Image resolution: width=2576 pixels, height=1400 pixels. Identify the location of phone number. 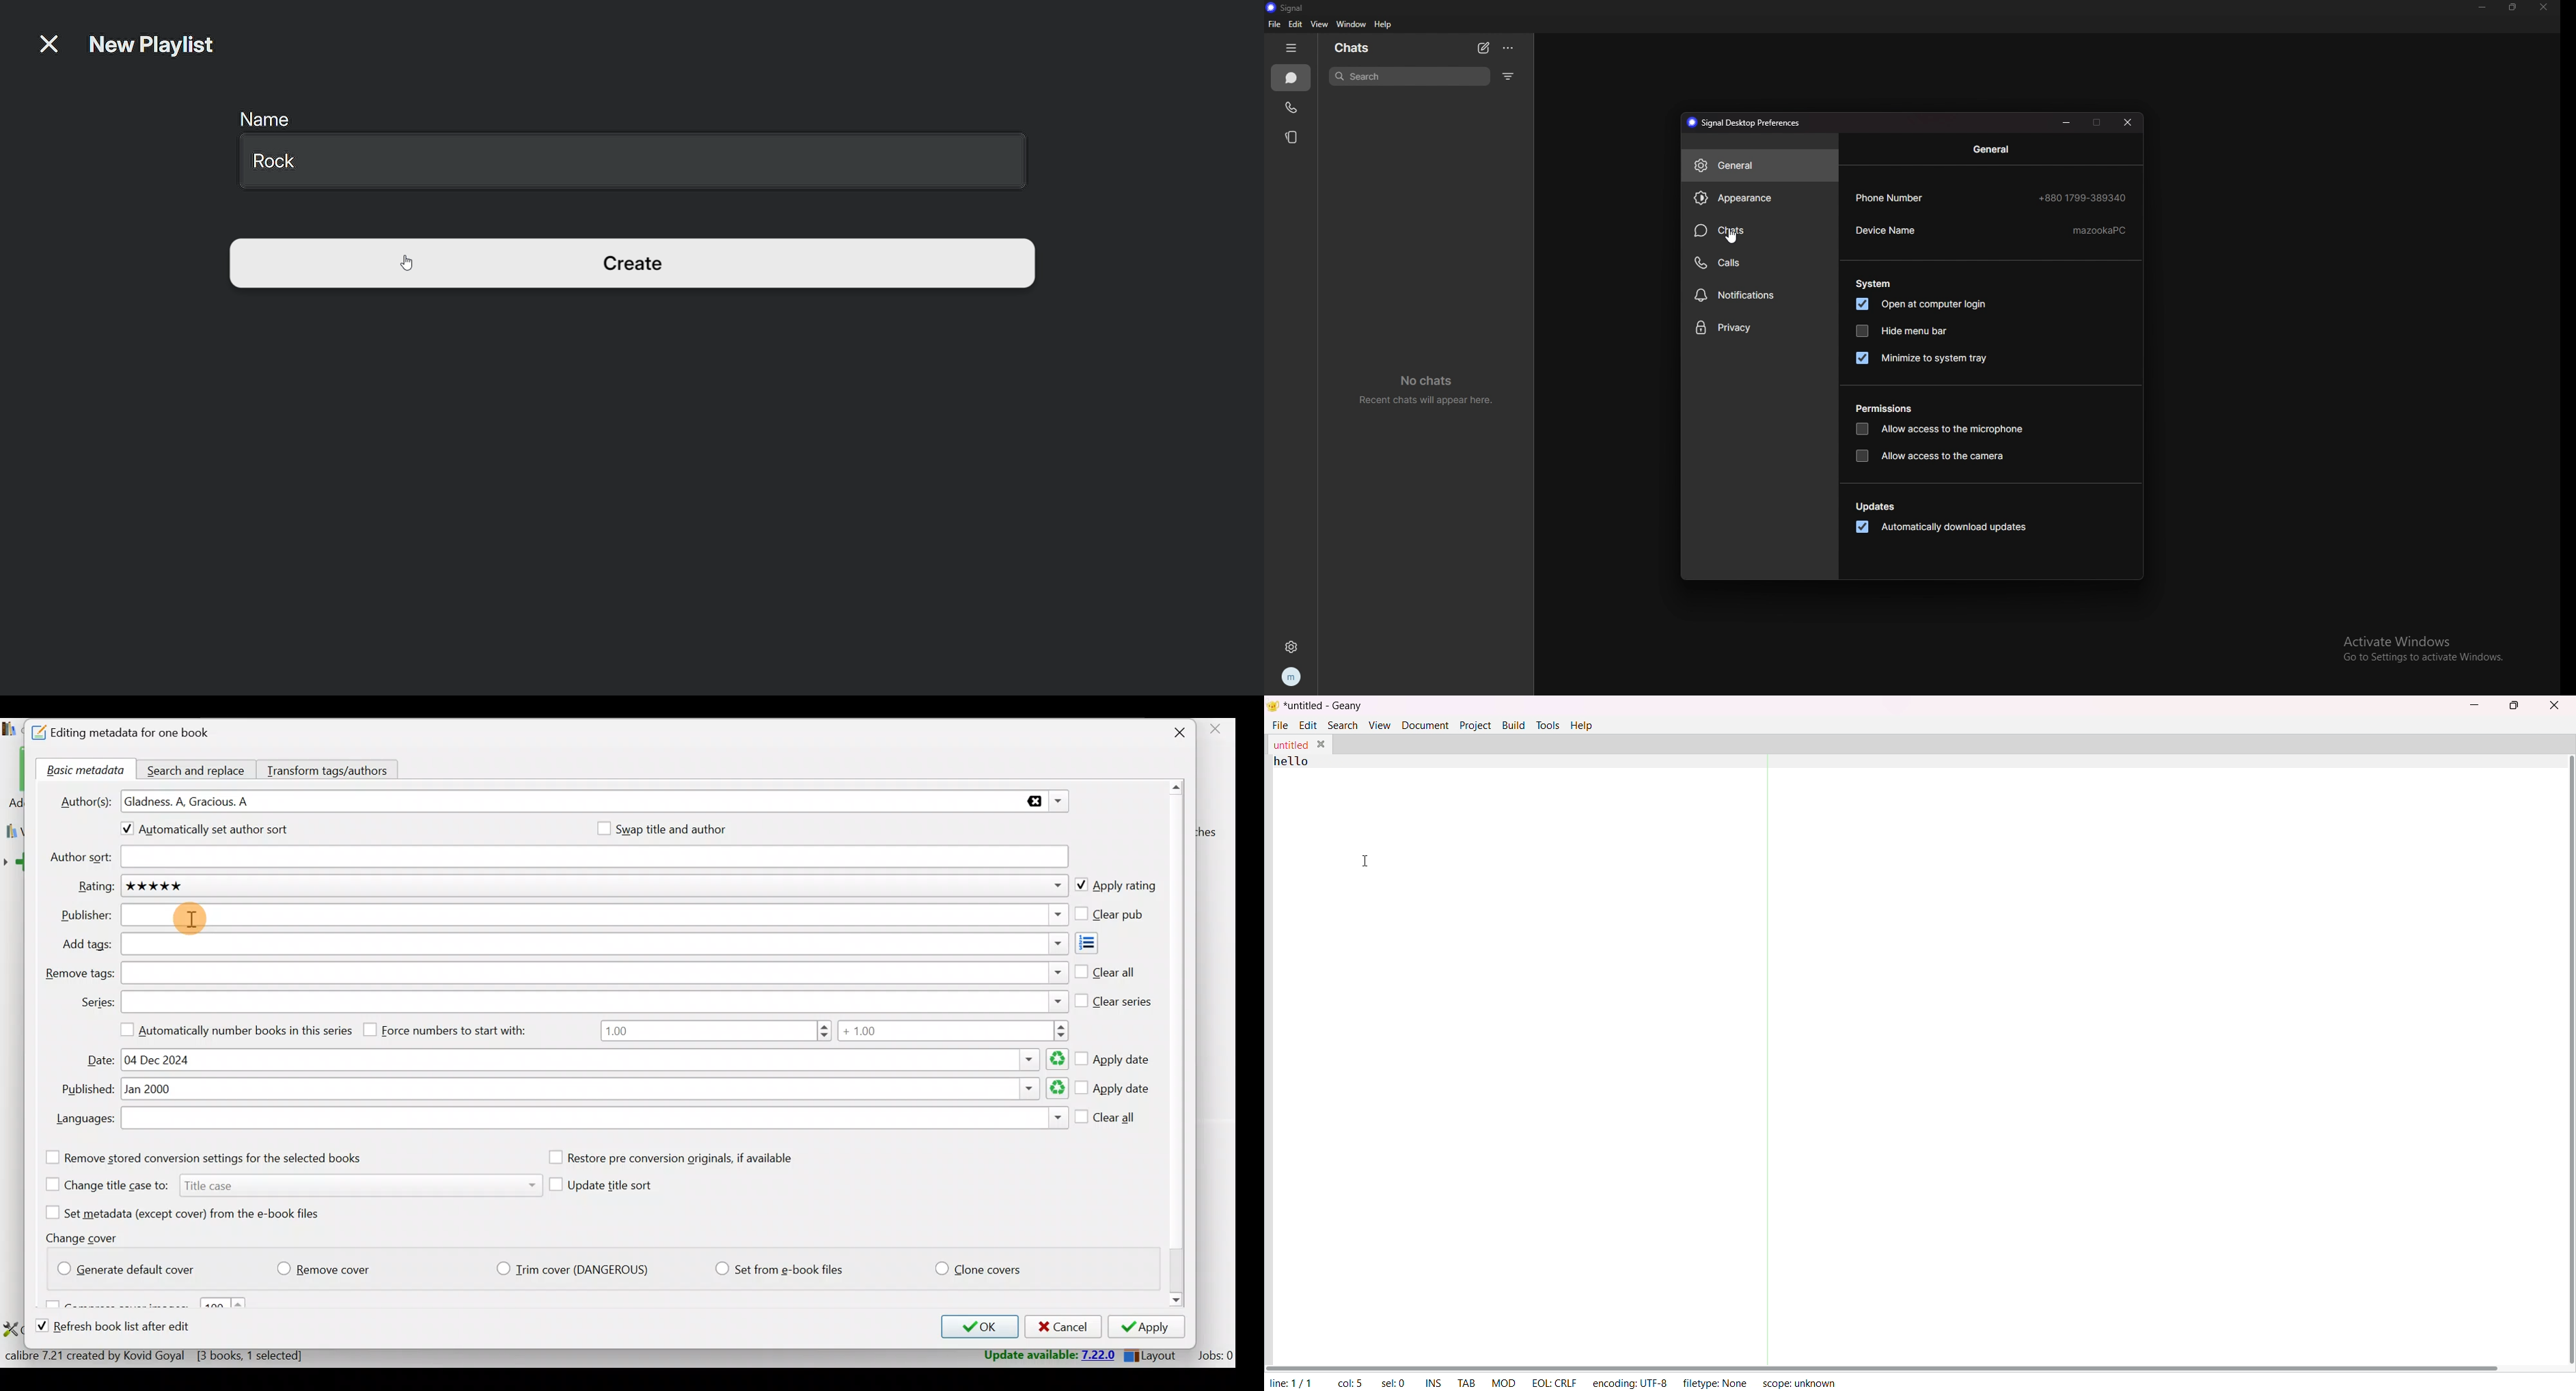
(1894, 197).